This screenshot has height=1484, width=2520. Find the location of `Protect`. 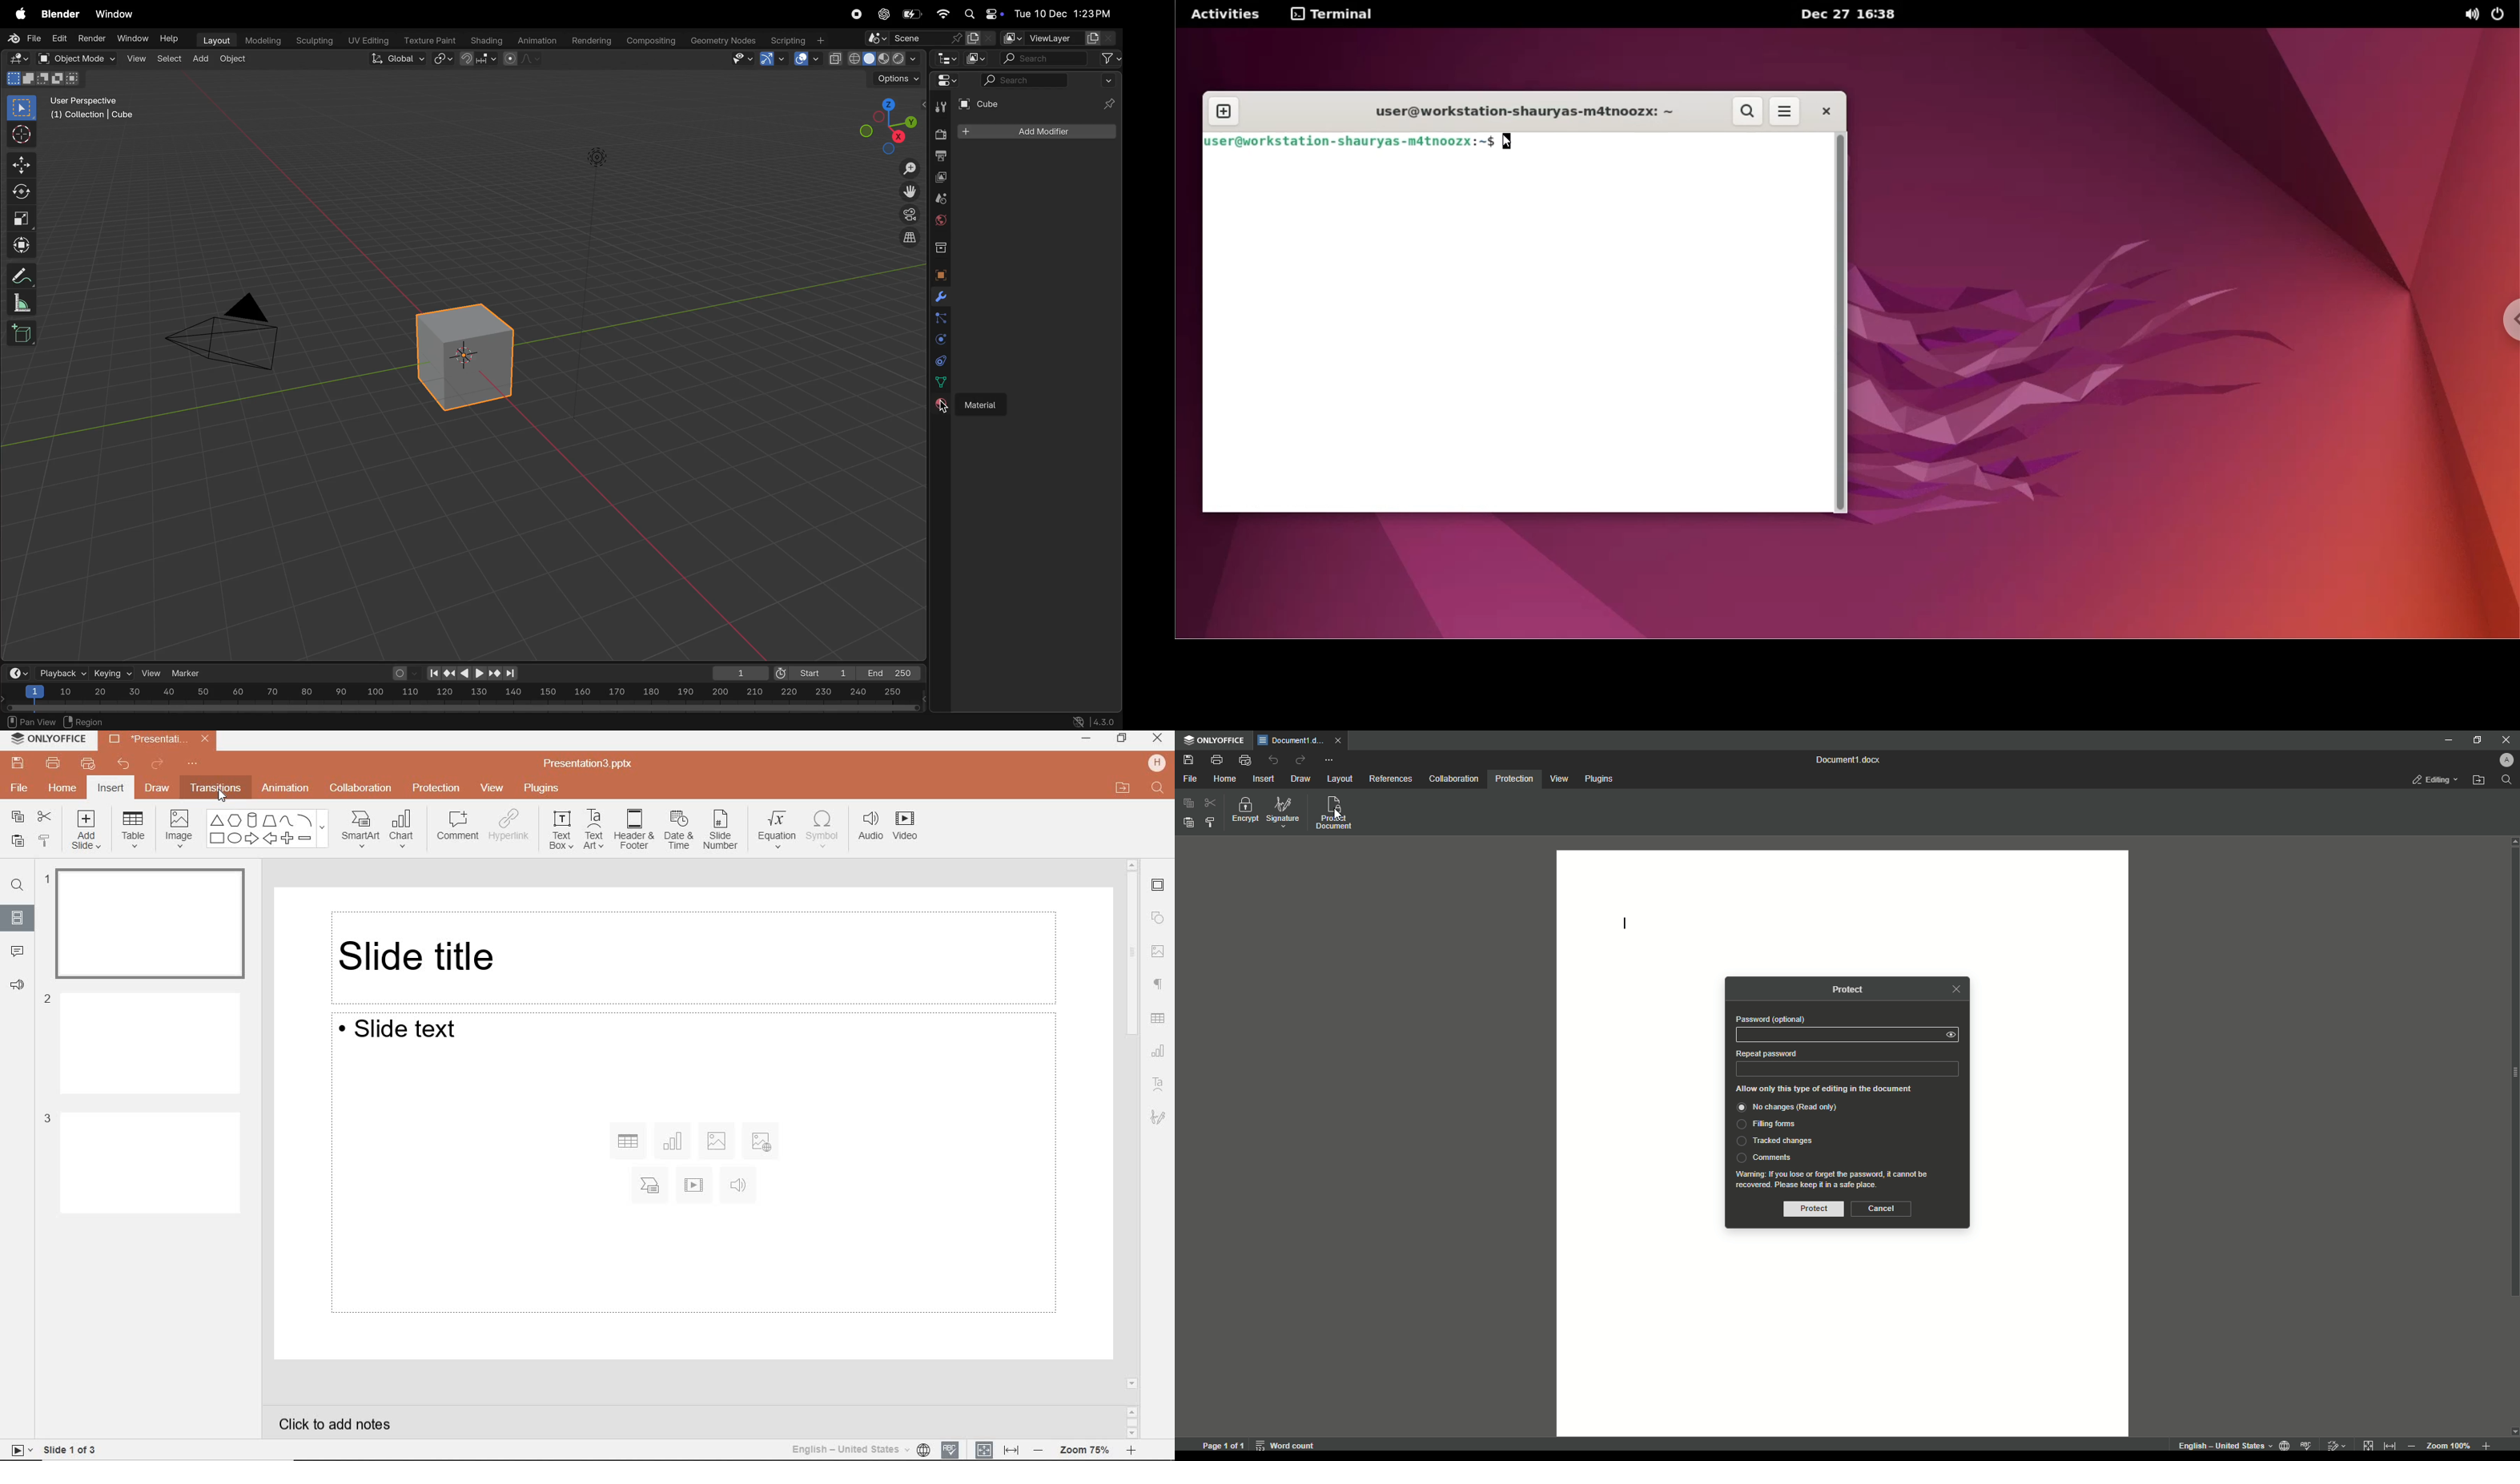

Protect is located at coordinates (1810, 1210).